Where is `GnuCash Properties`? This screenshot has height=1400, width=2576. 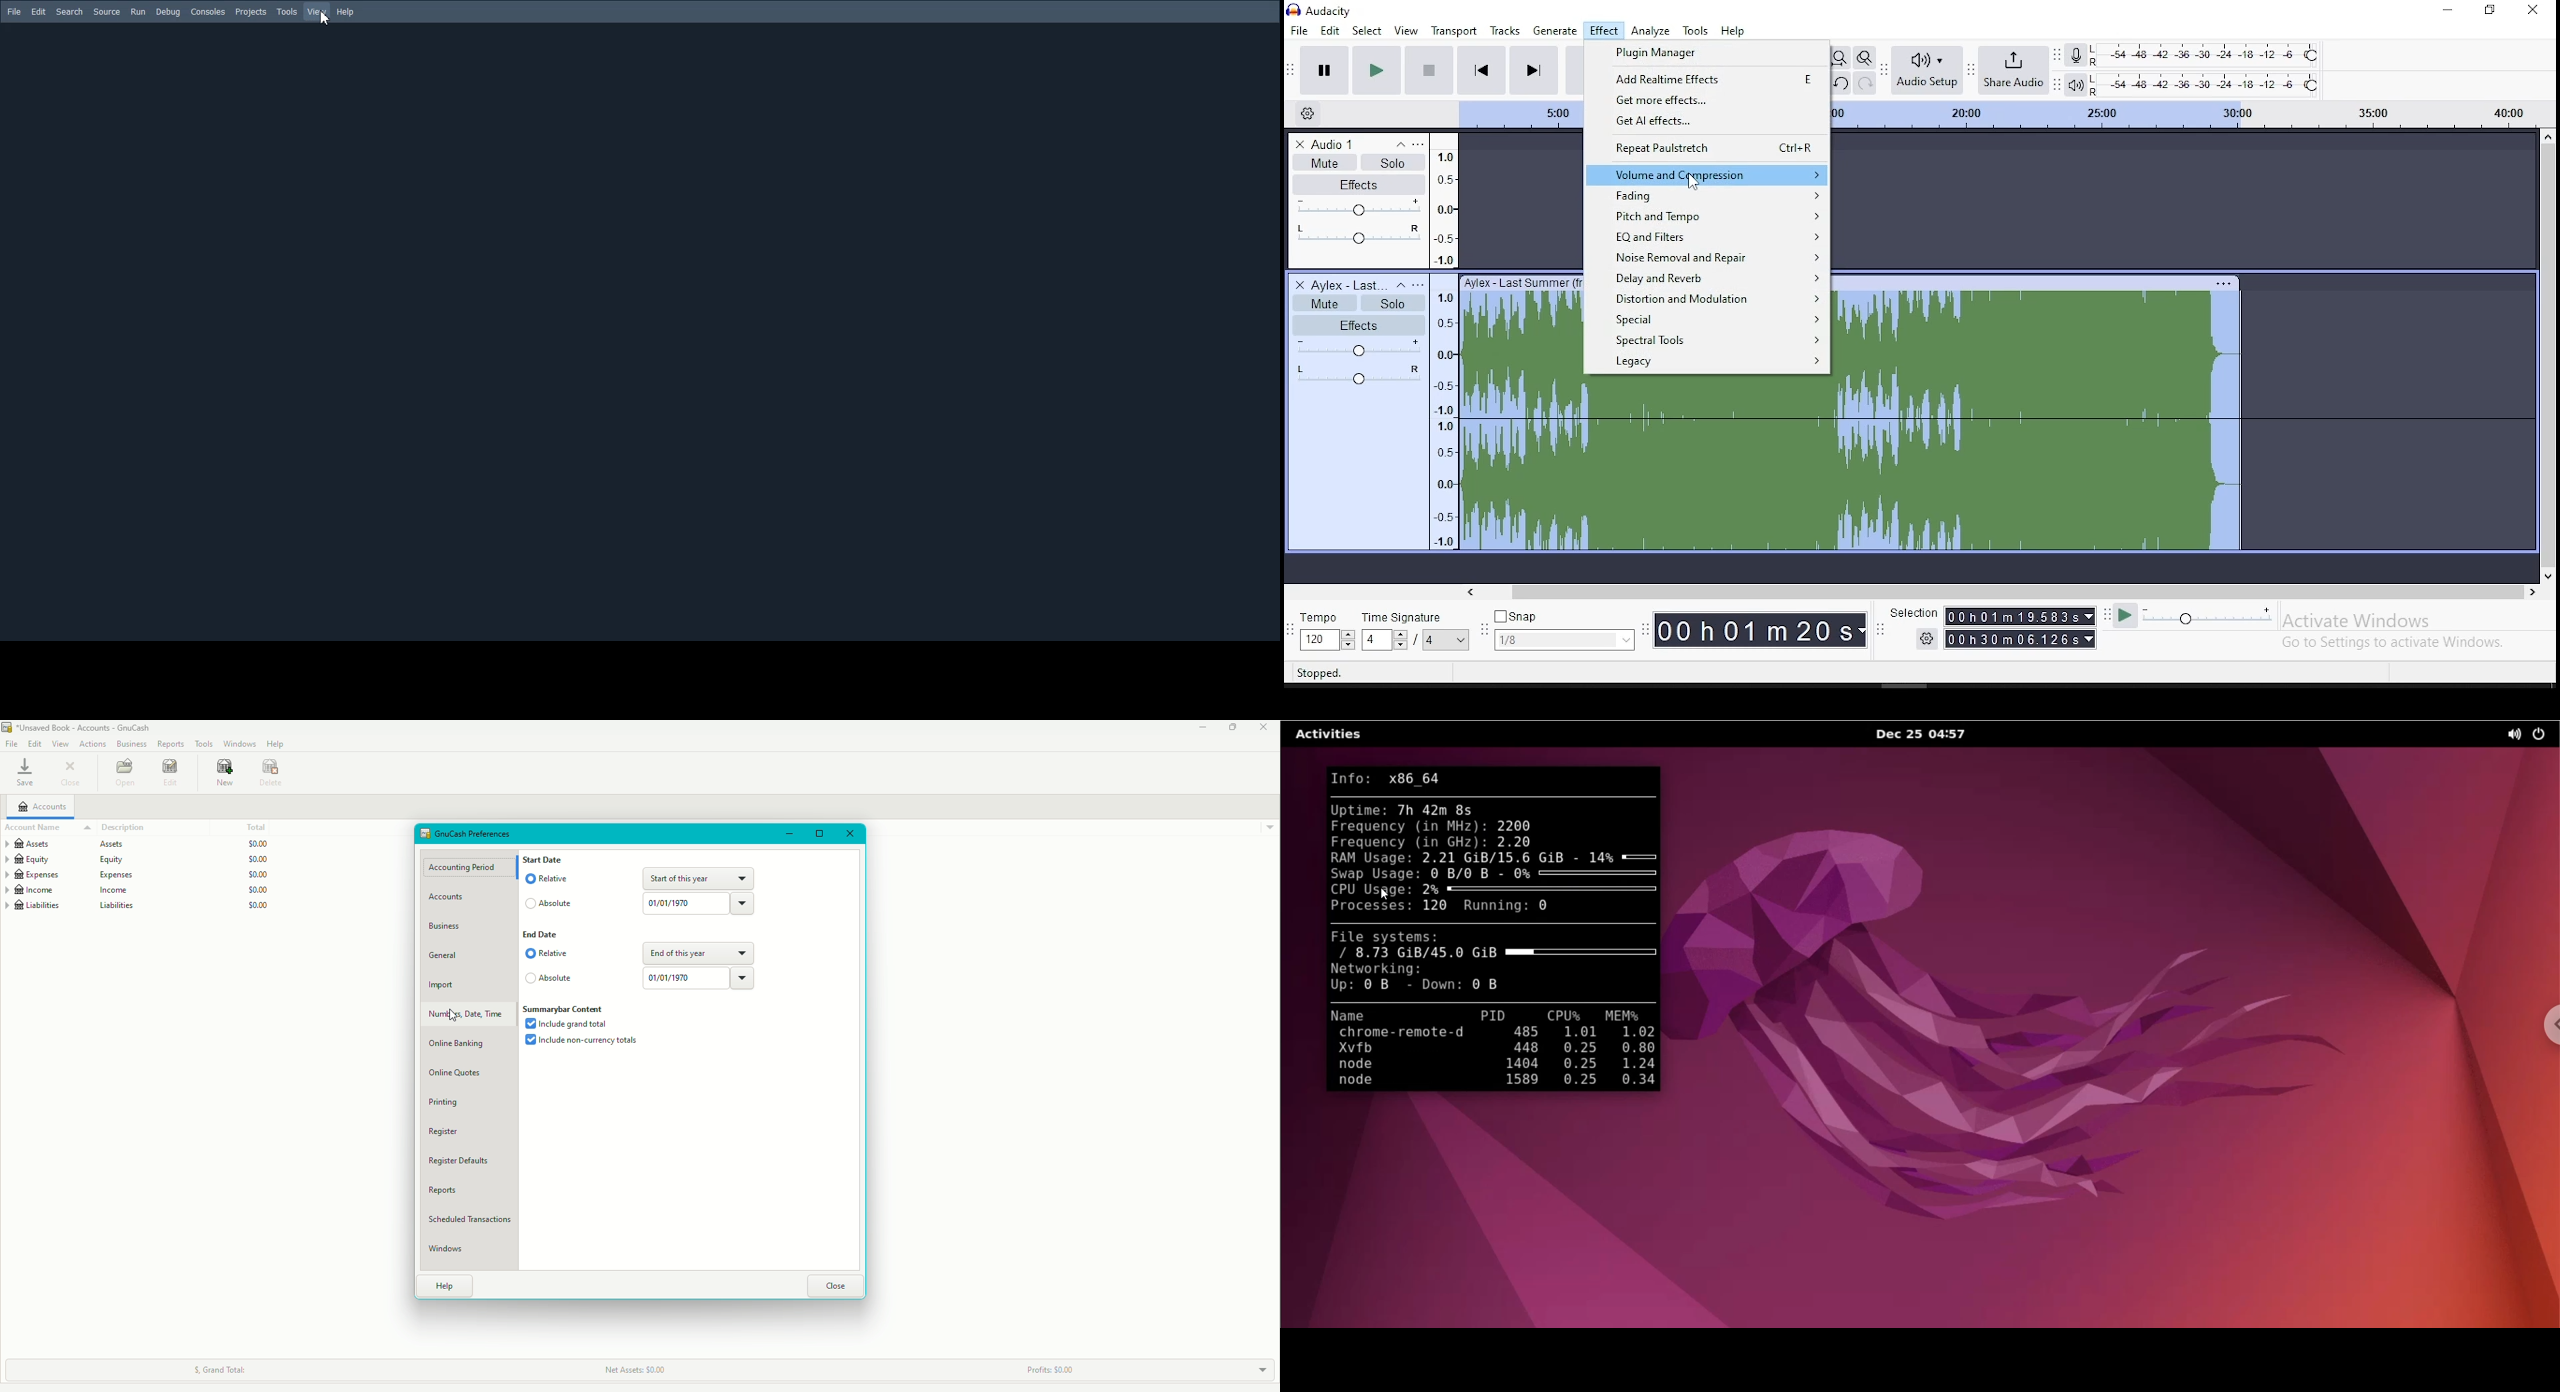 GnuCash Properties is located at coordinates (473, 835).